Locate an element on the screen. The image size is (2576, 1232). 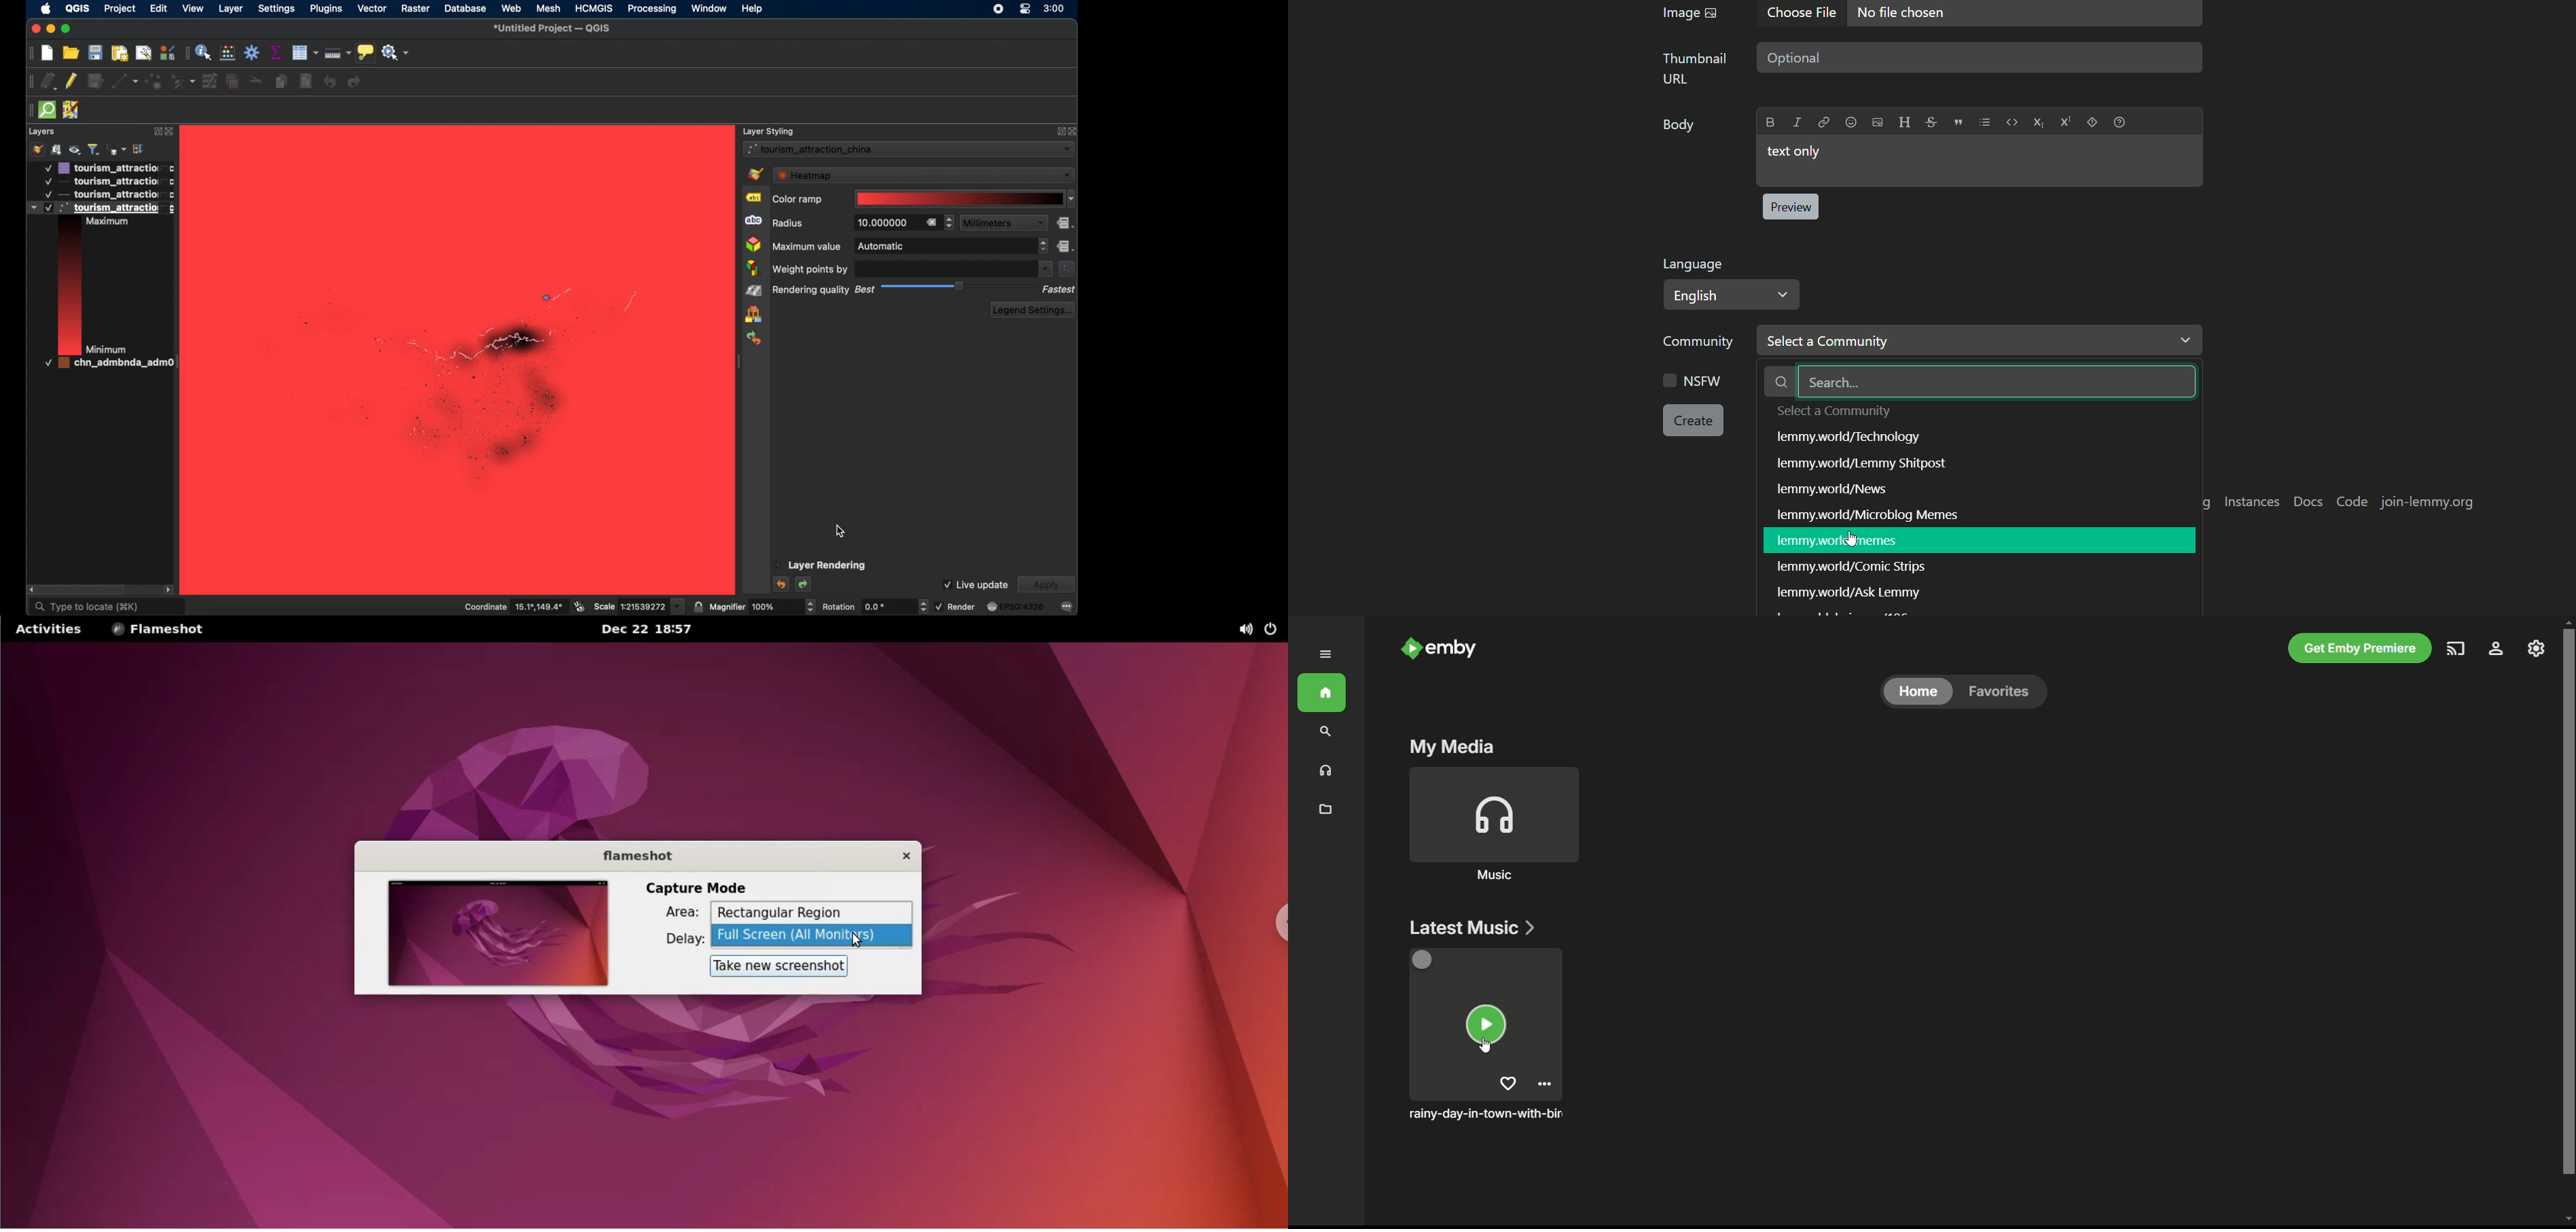
expand is located at coordinates (1060, 133).